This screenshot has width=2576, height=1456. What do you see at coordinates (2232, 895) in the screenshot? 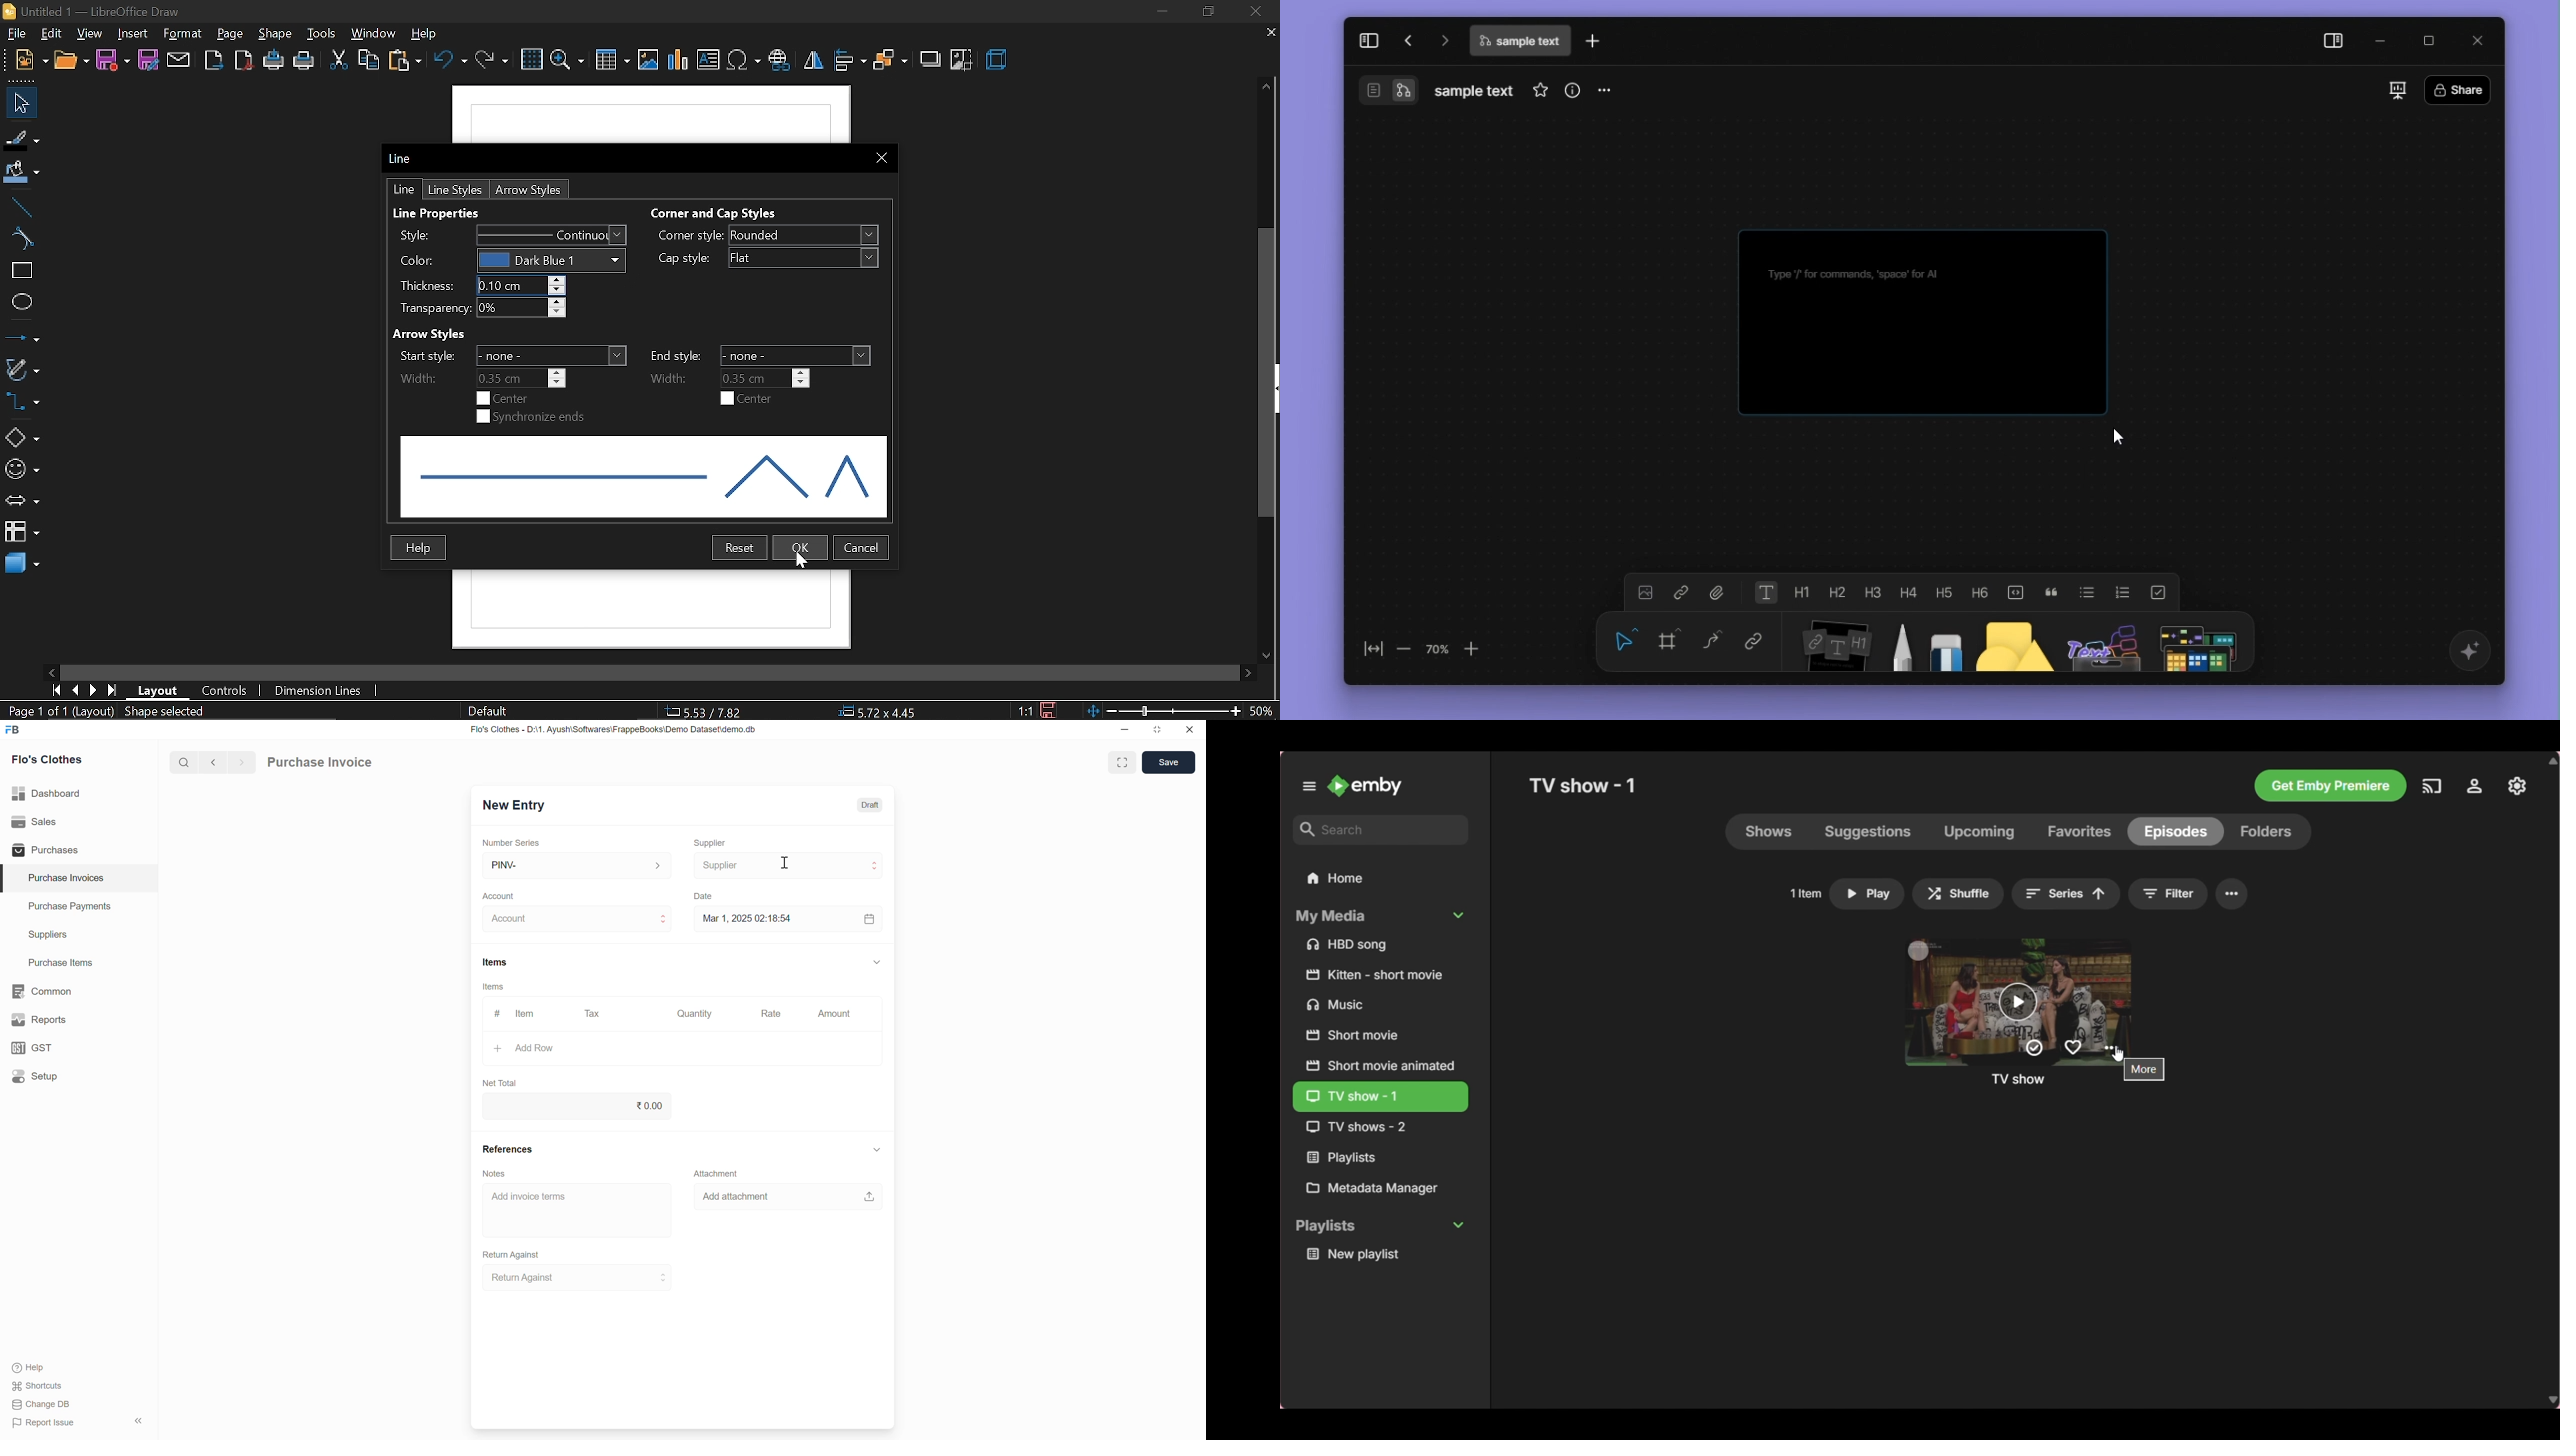
I see `More settings` at bounding box center [2232, 895].